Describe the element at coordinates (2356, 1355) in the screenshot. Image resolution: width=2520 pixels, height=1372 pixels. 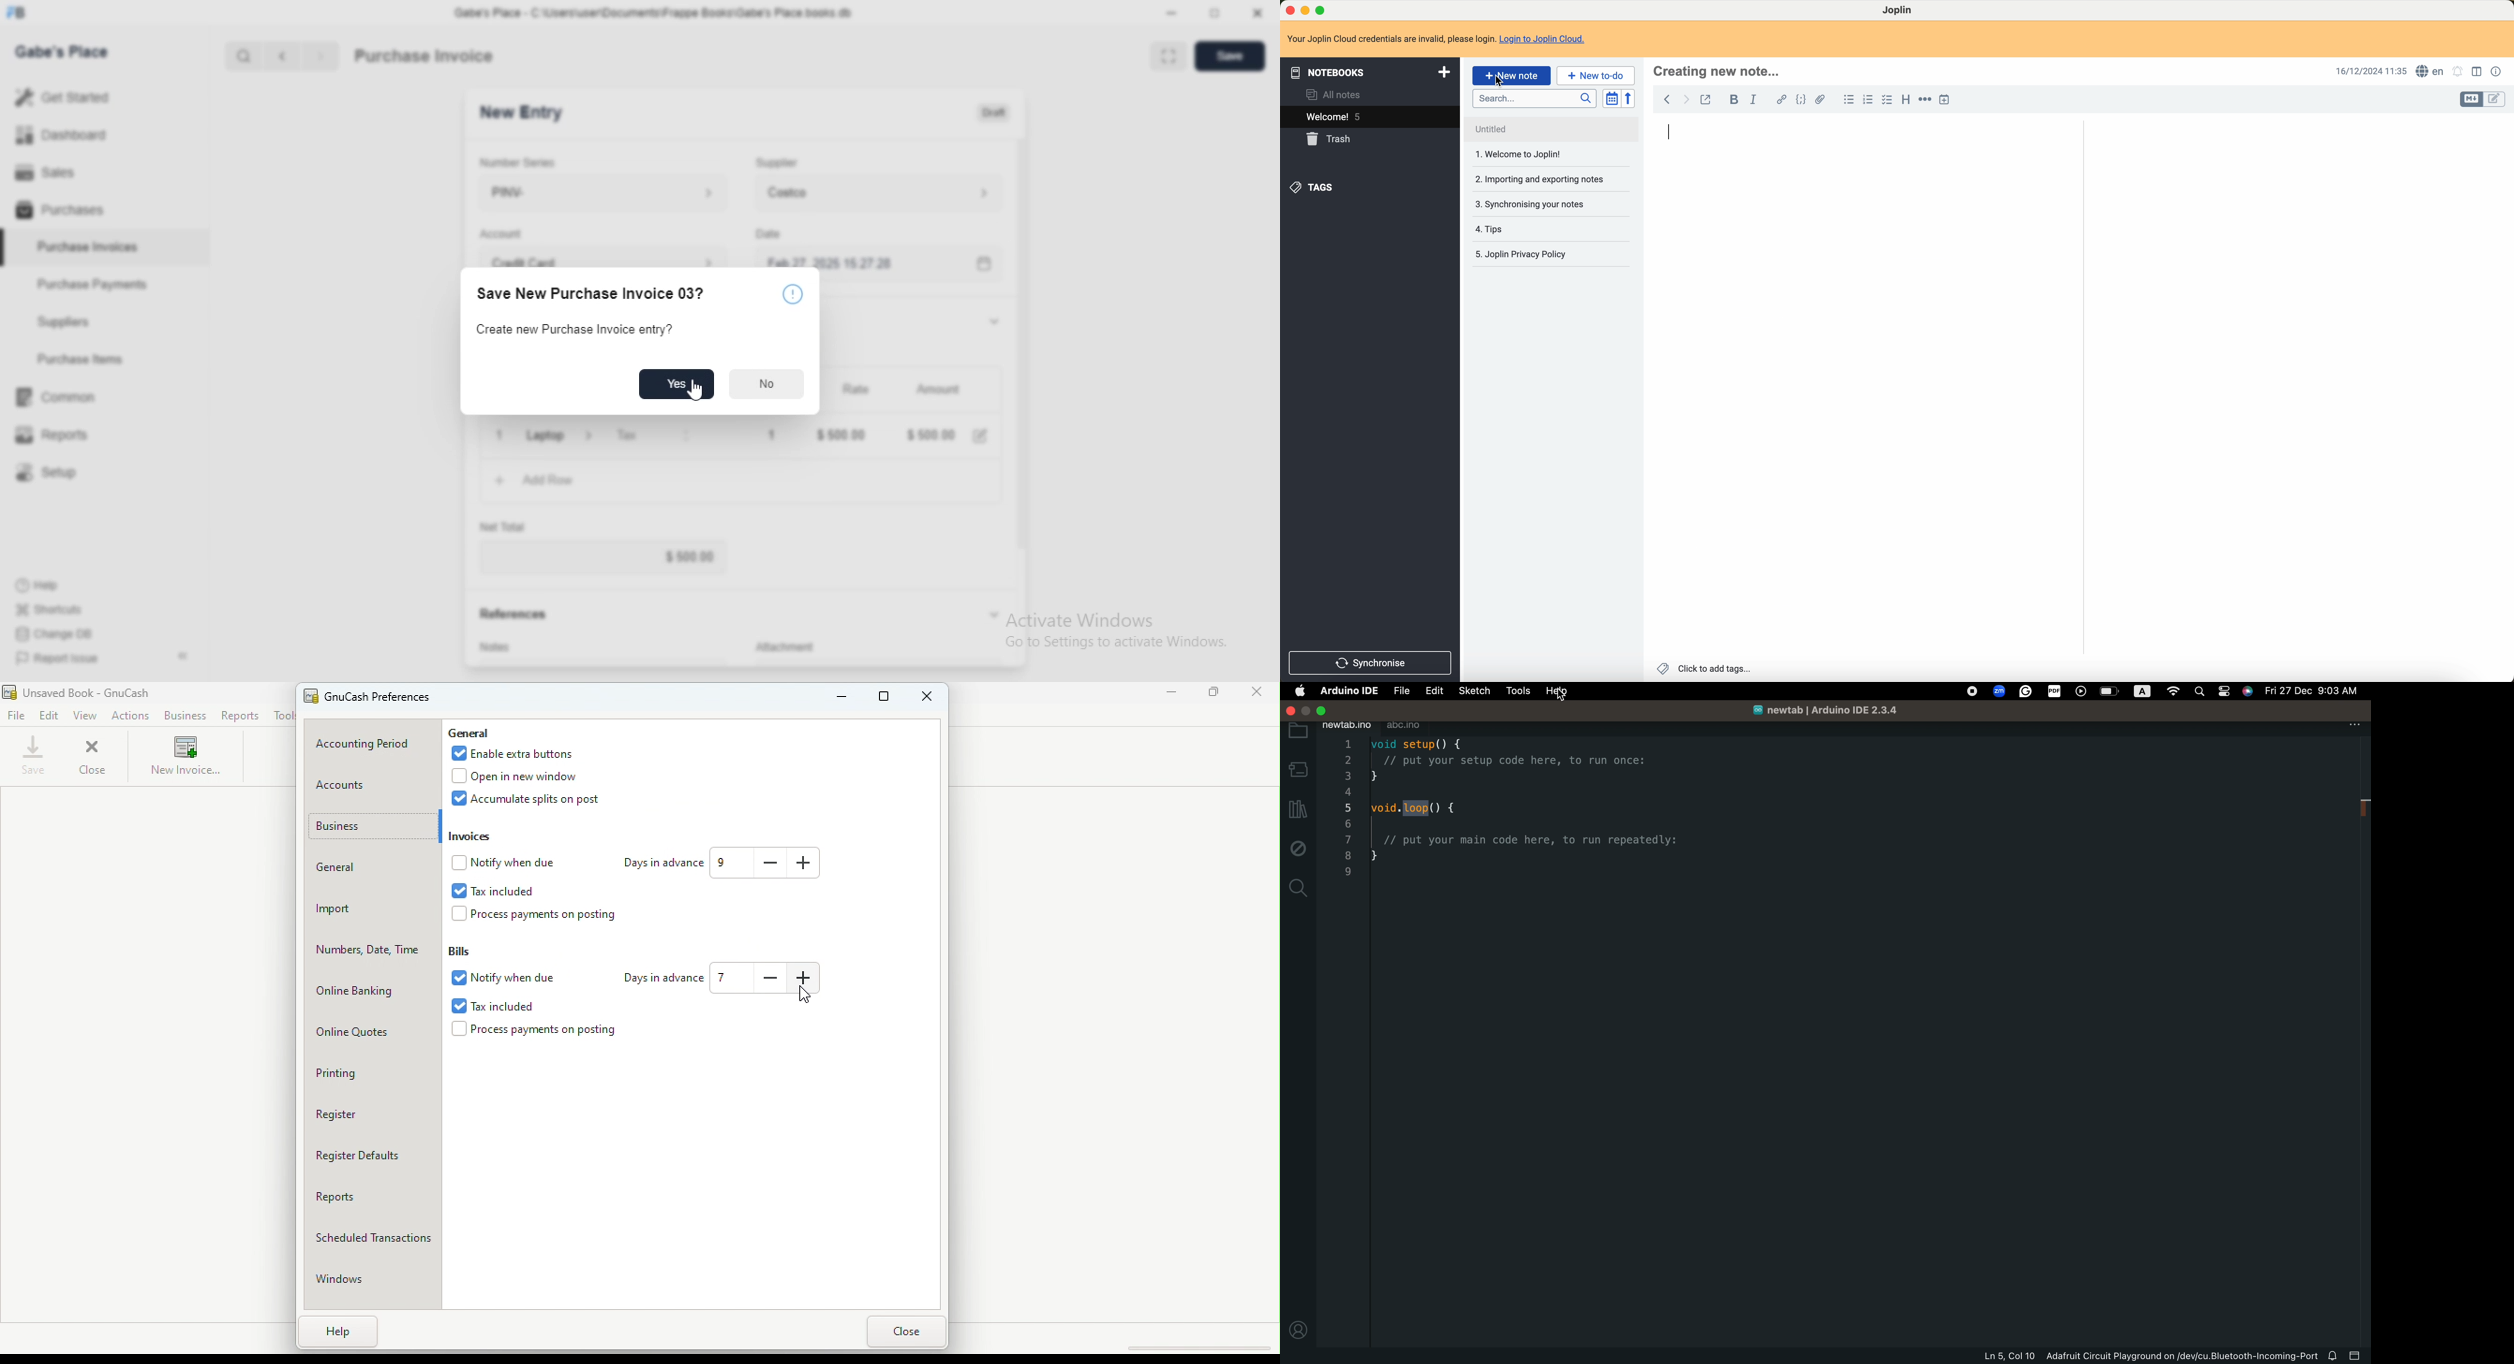
I see `close slide bar` at that location.